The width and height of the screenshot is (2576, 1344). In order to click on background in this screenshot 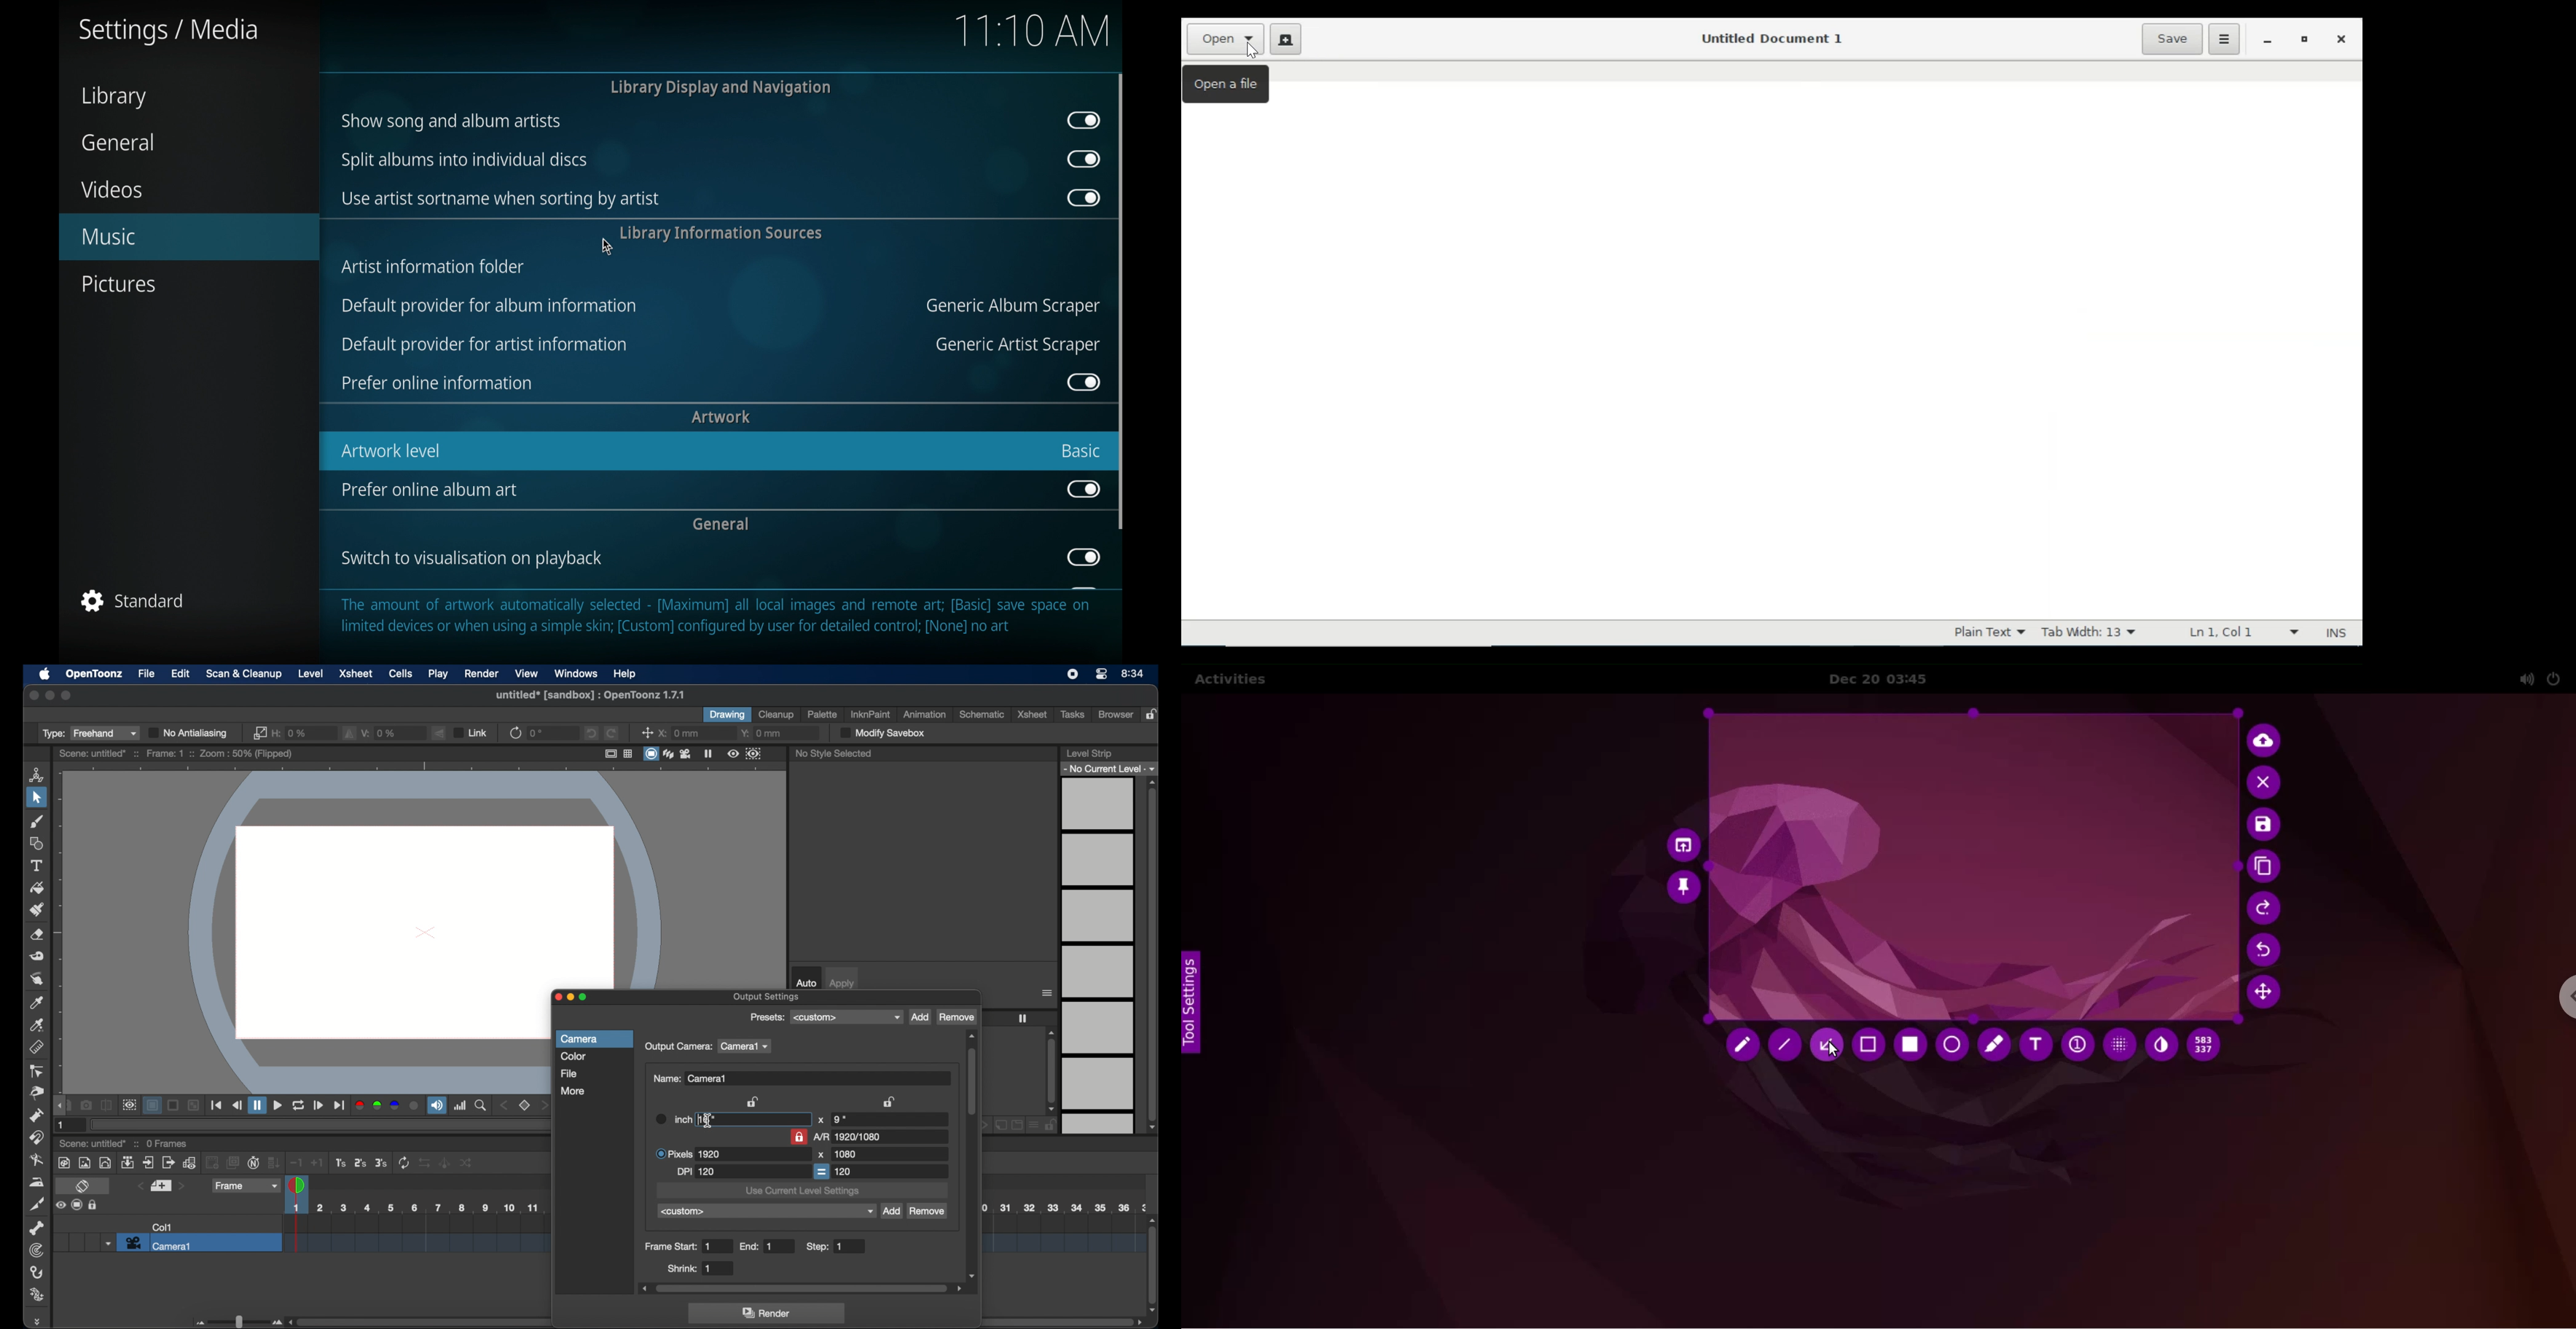, I will do `click(154, 1106)`.